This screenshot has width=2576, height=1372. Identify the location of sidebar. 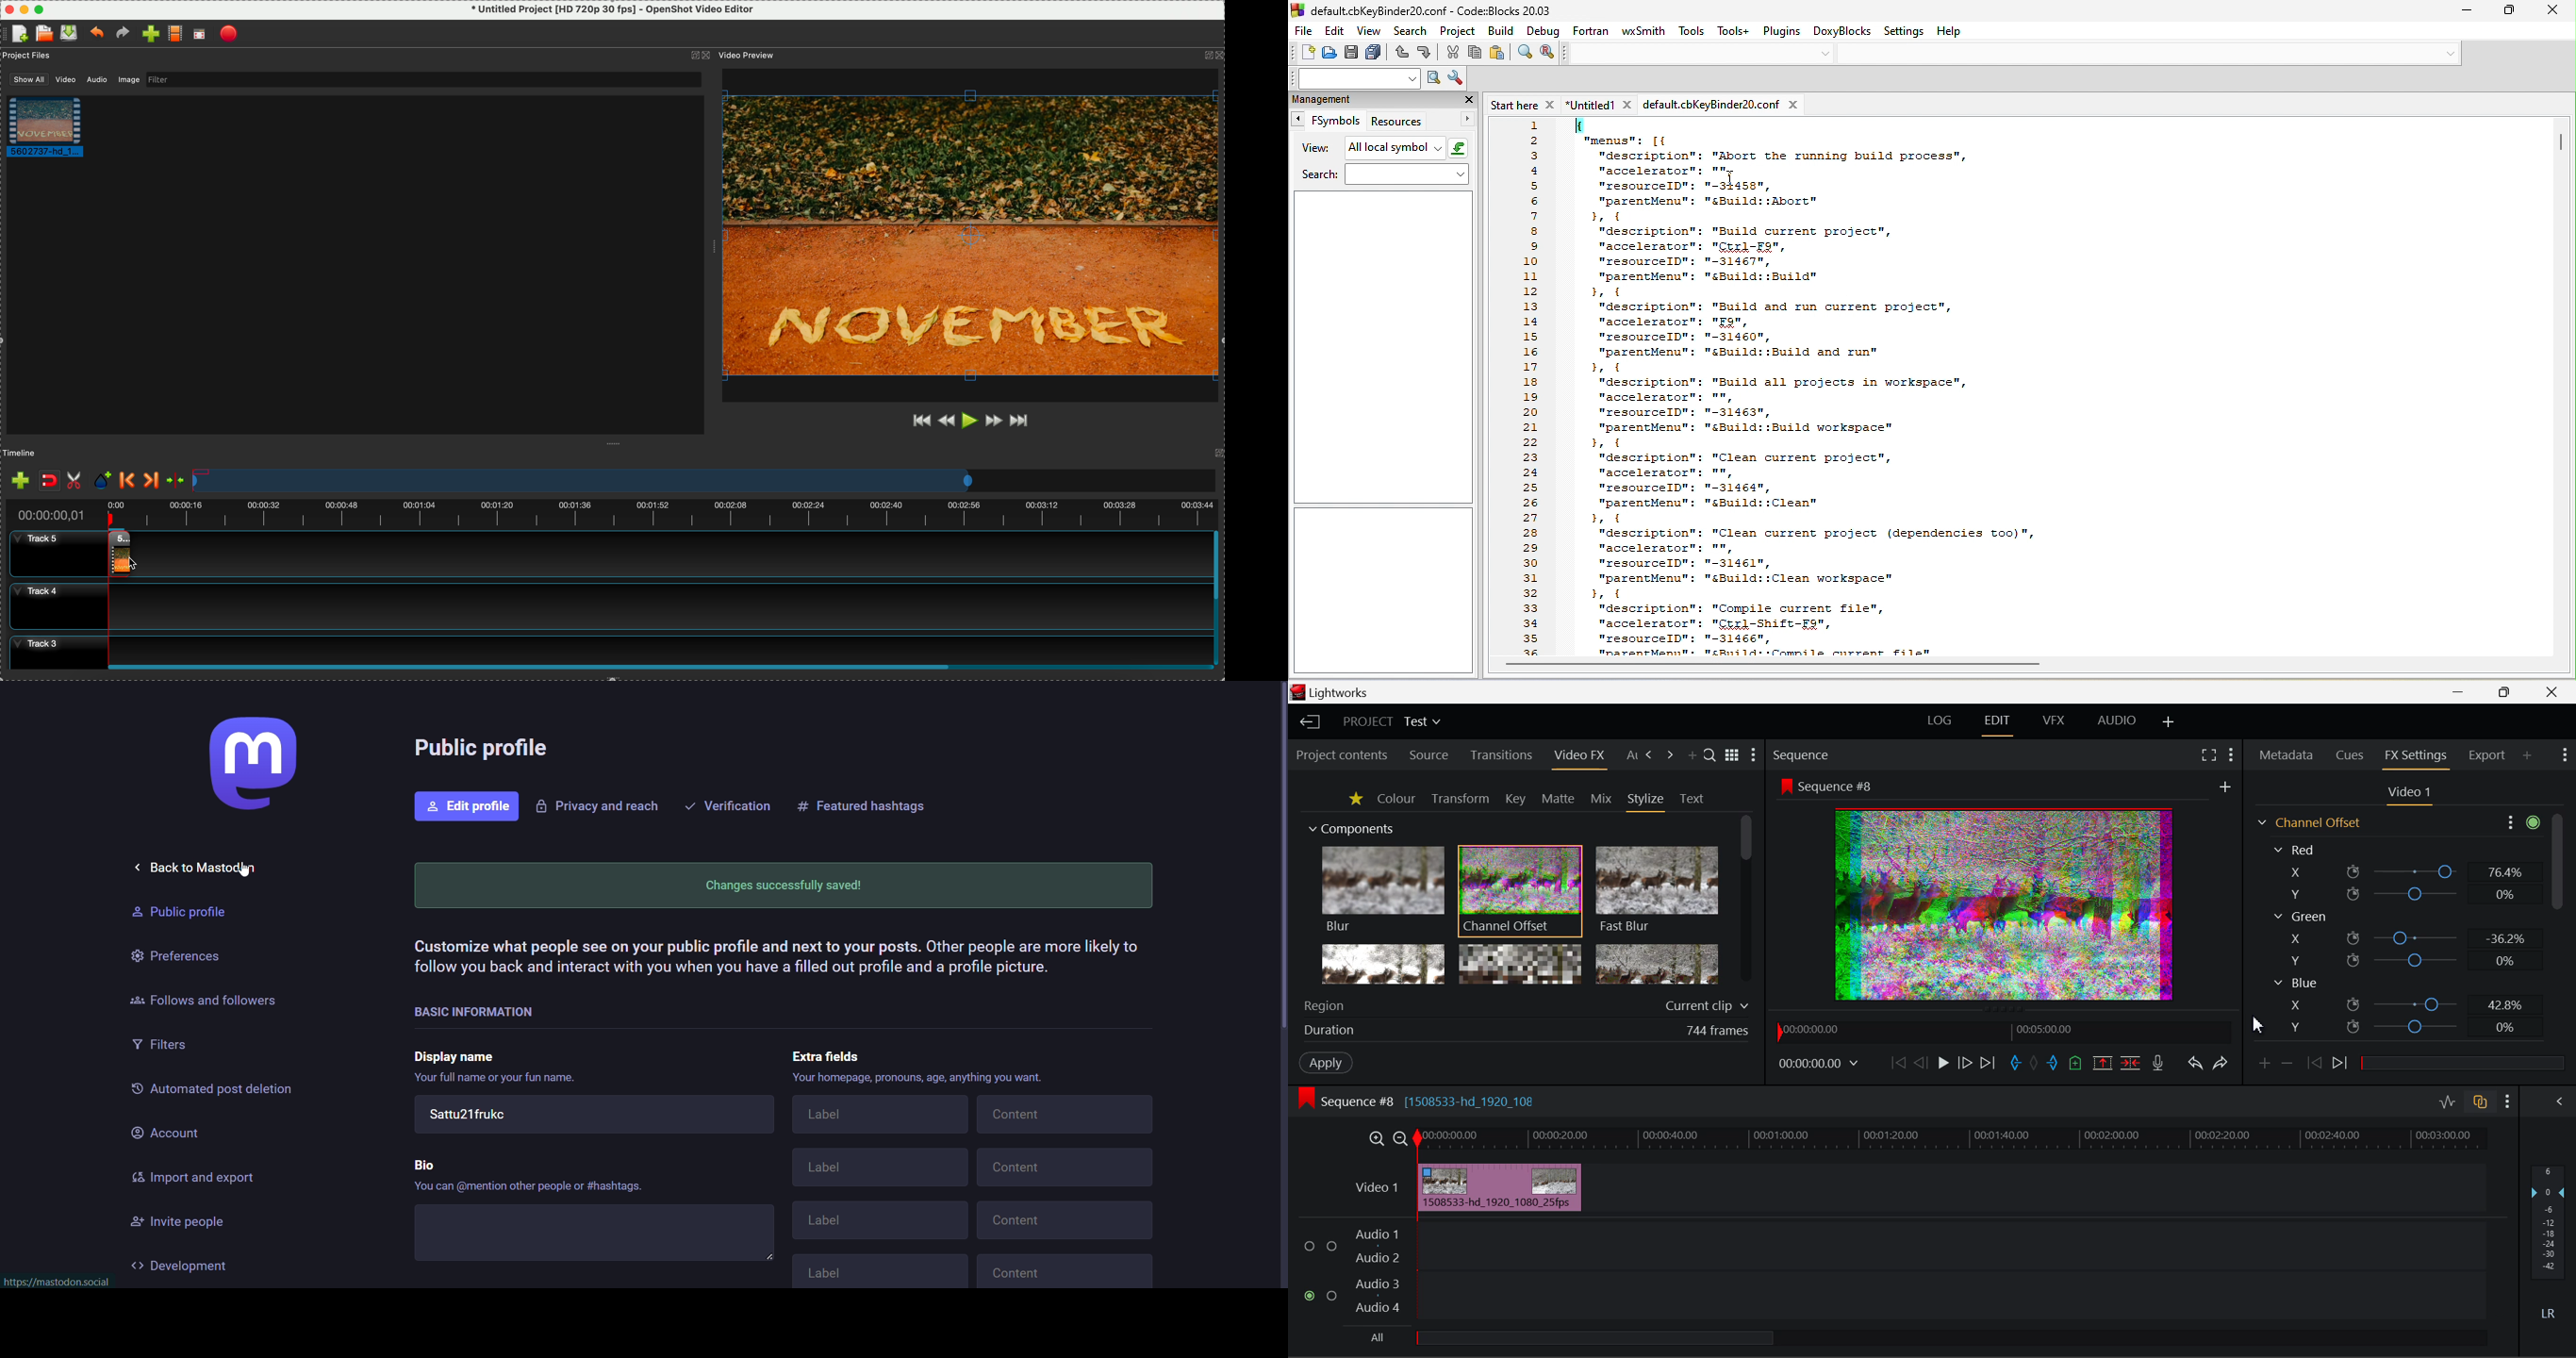
(1384, 589).